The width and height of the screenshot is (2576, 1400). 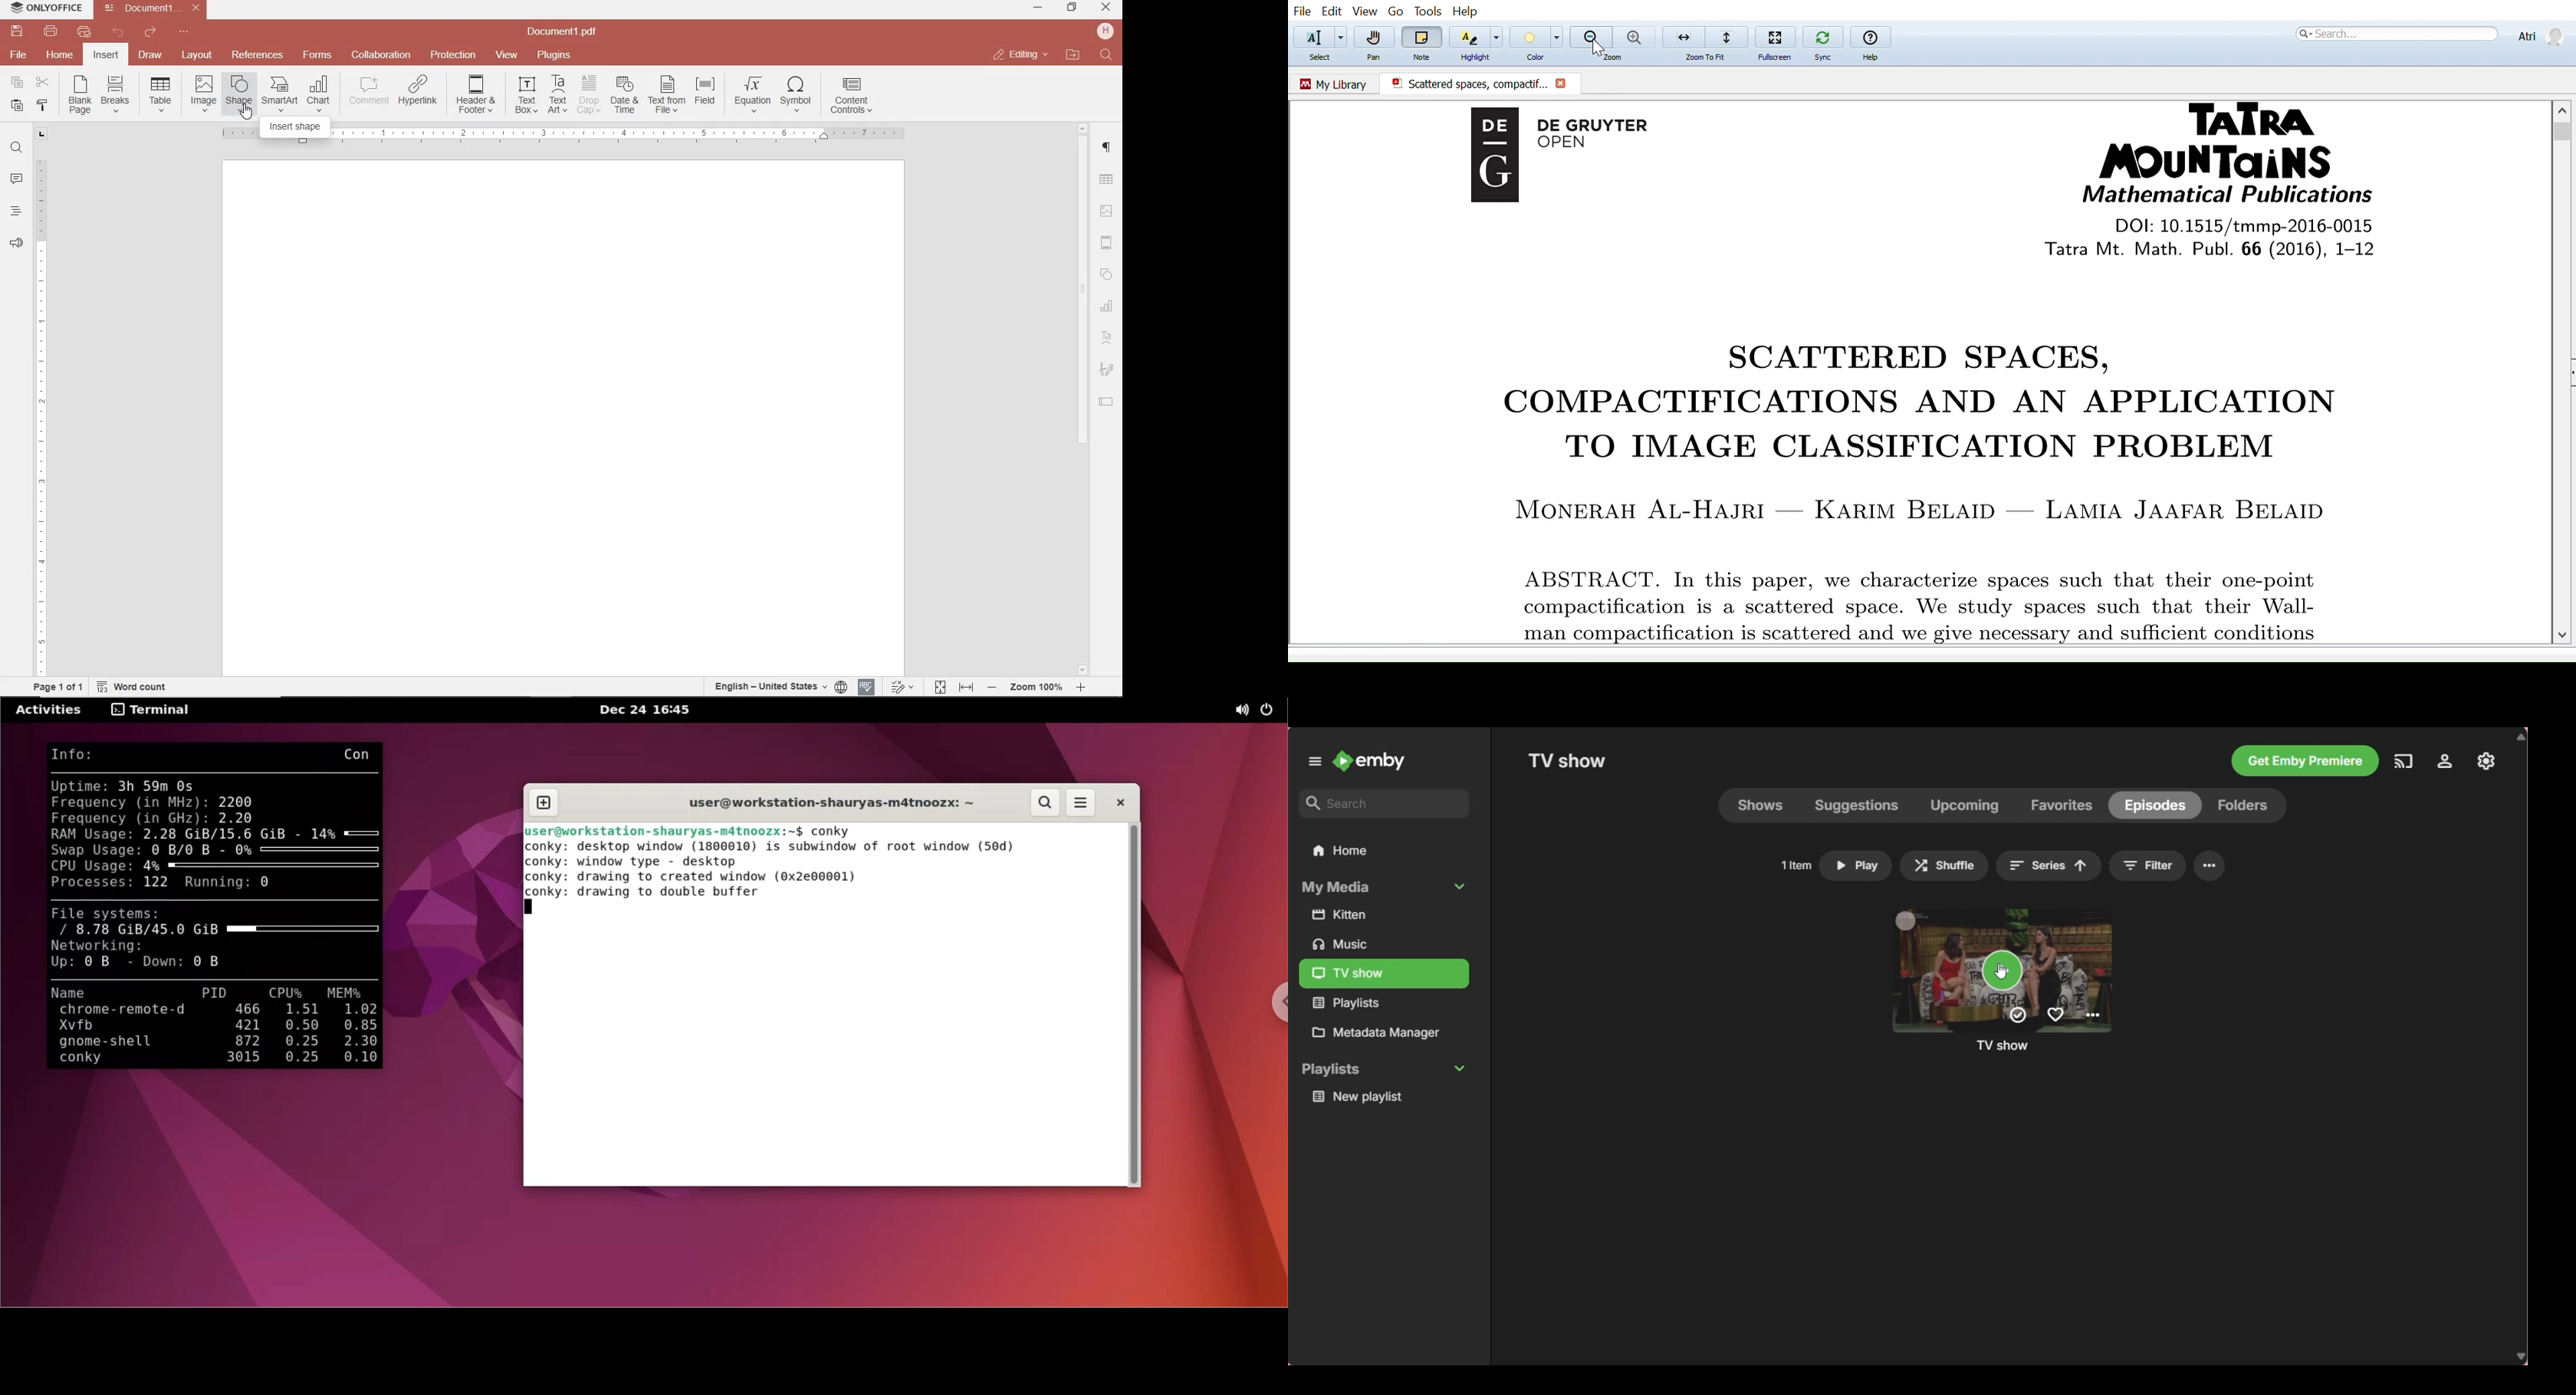 I want to click on SHAPES, so click(x=1107, y=276).